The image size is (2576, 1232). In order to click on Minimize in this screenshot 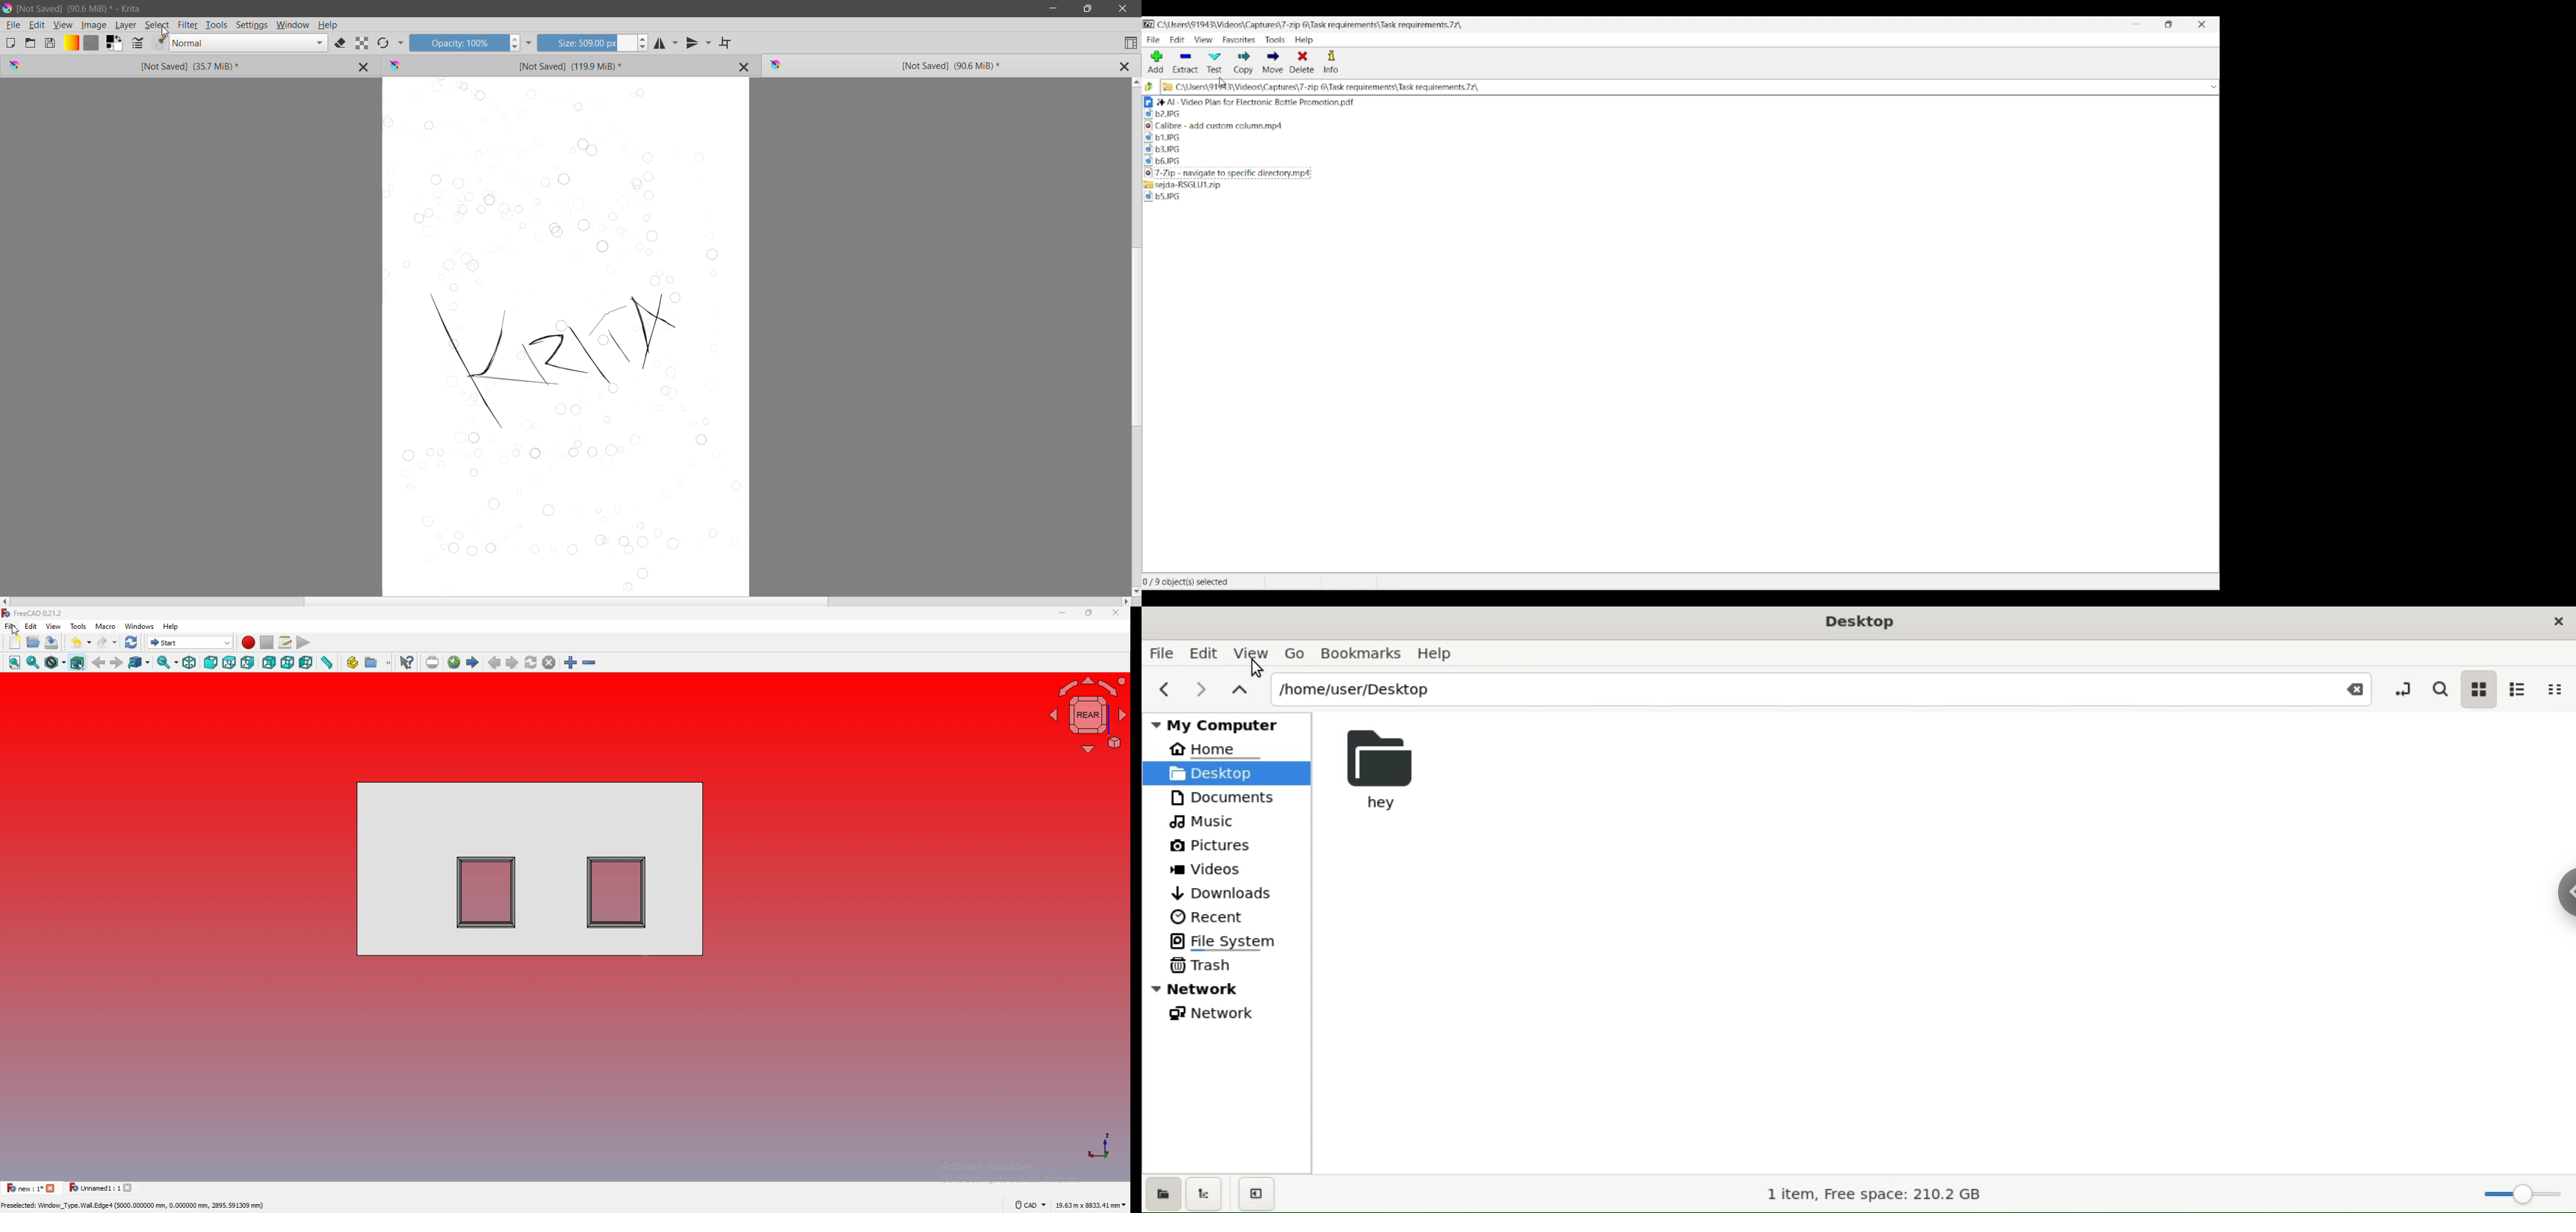, I will do `click(1053, 8)`.